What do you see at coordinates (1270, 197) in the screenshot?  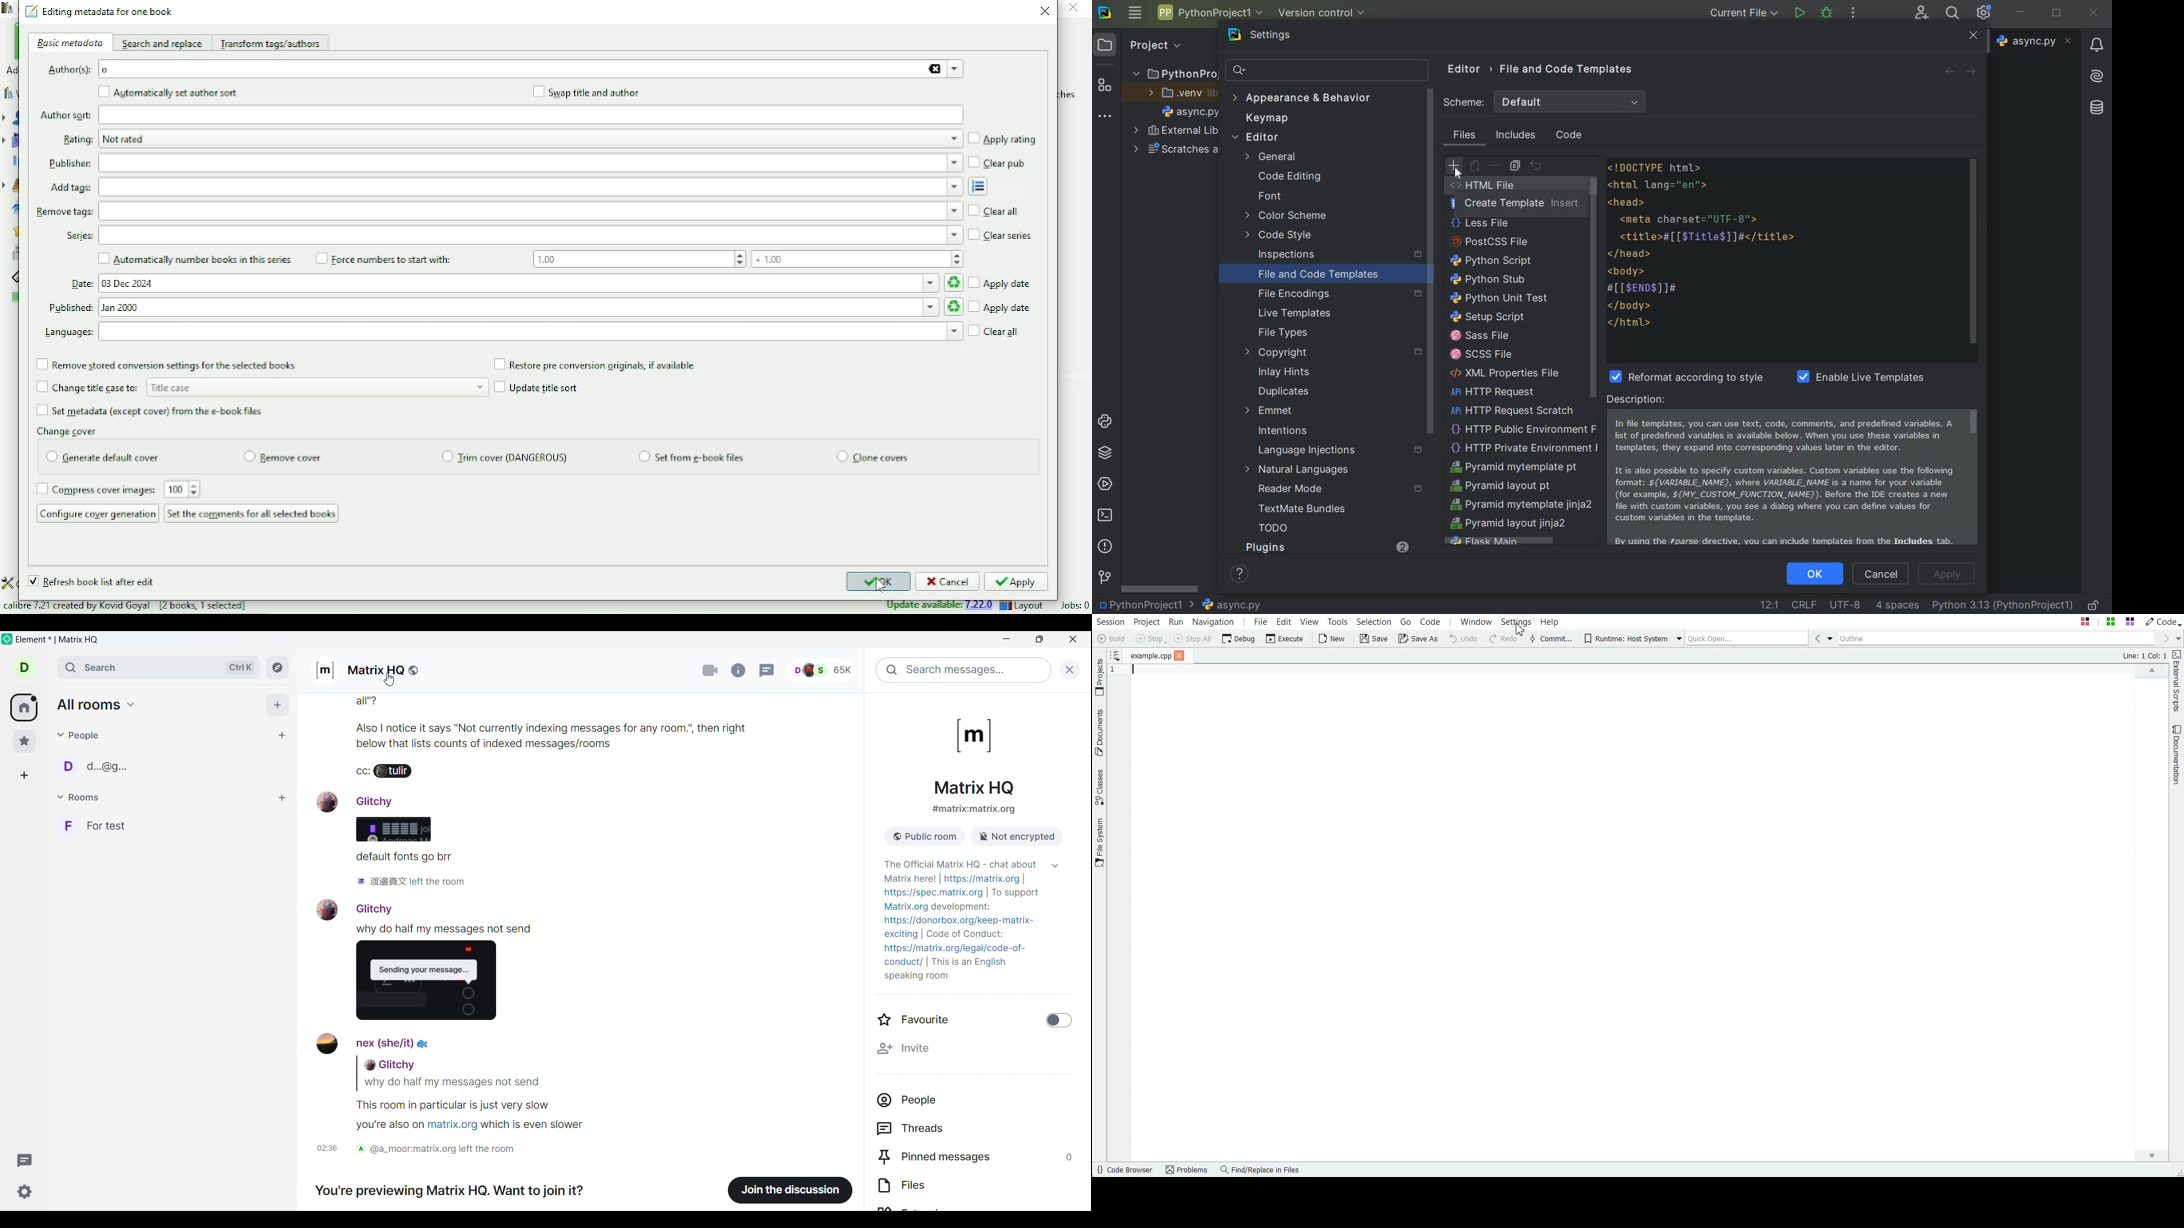 I see `font` at bounding box center [1270, 197].